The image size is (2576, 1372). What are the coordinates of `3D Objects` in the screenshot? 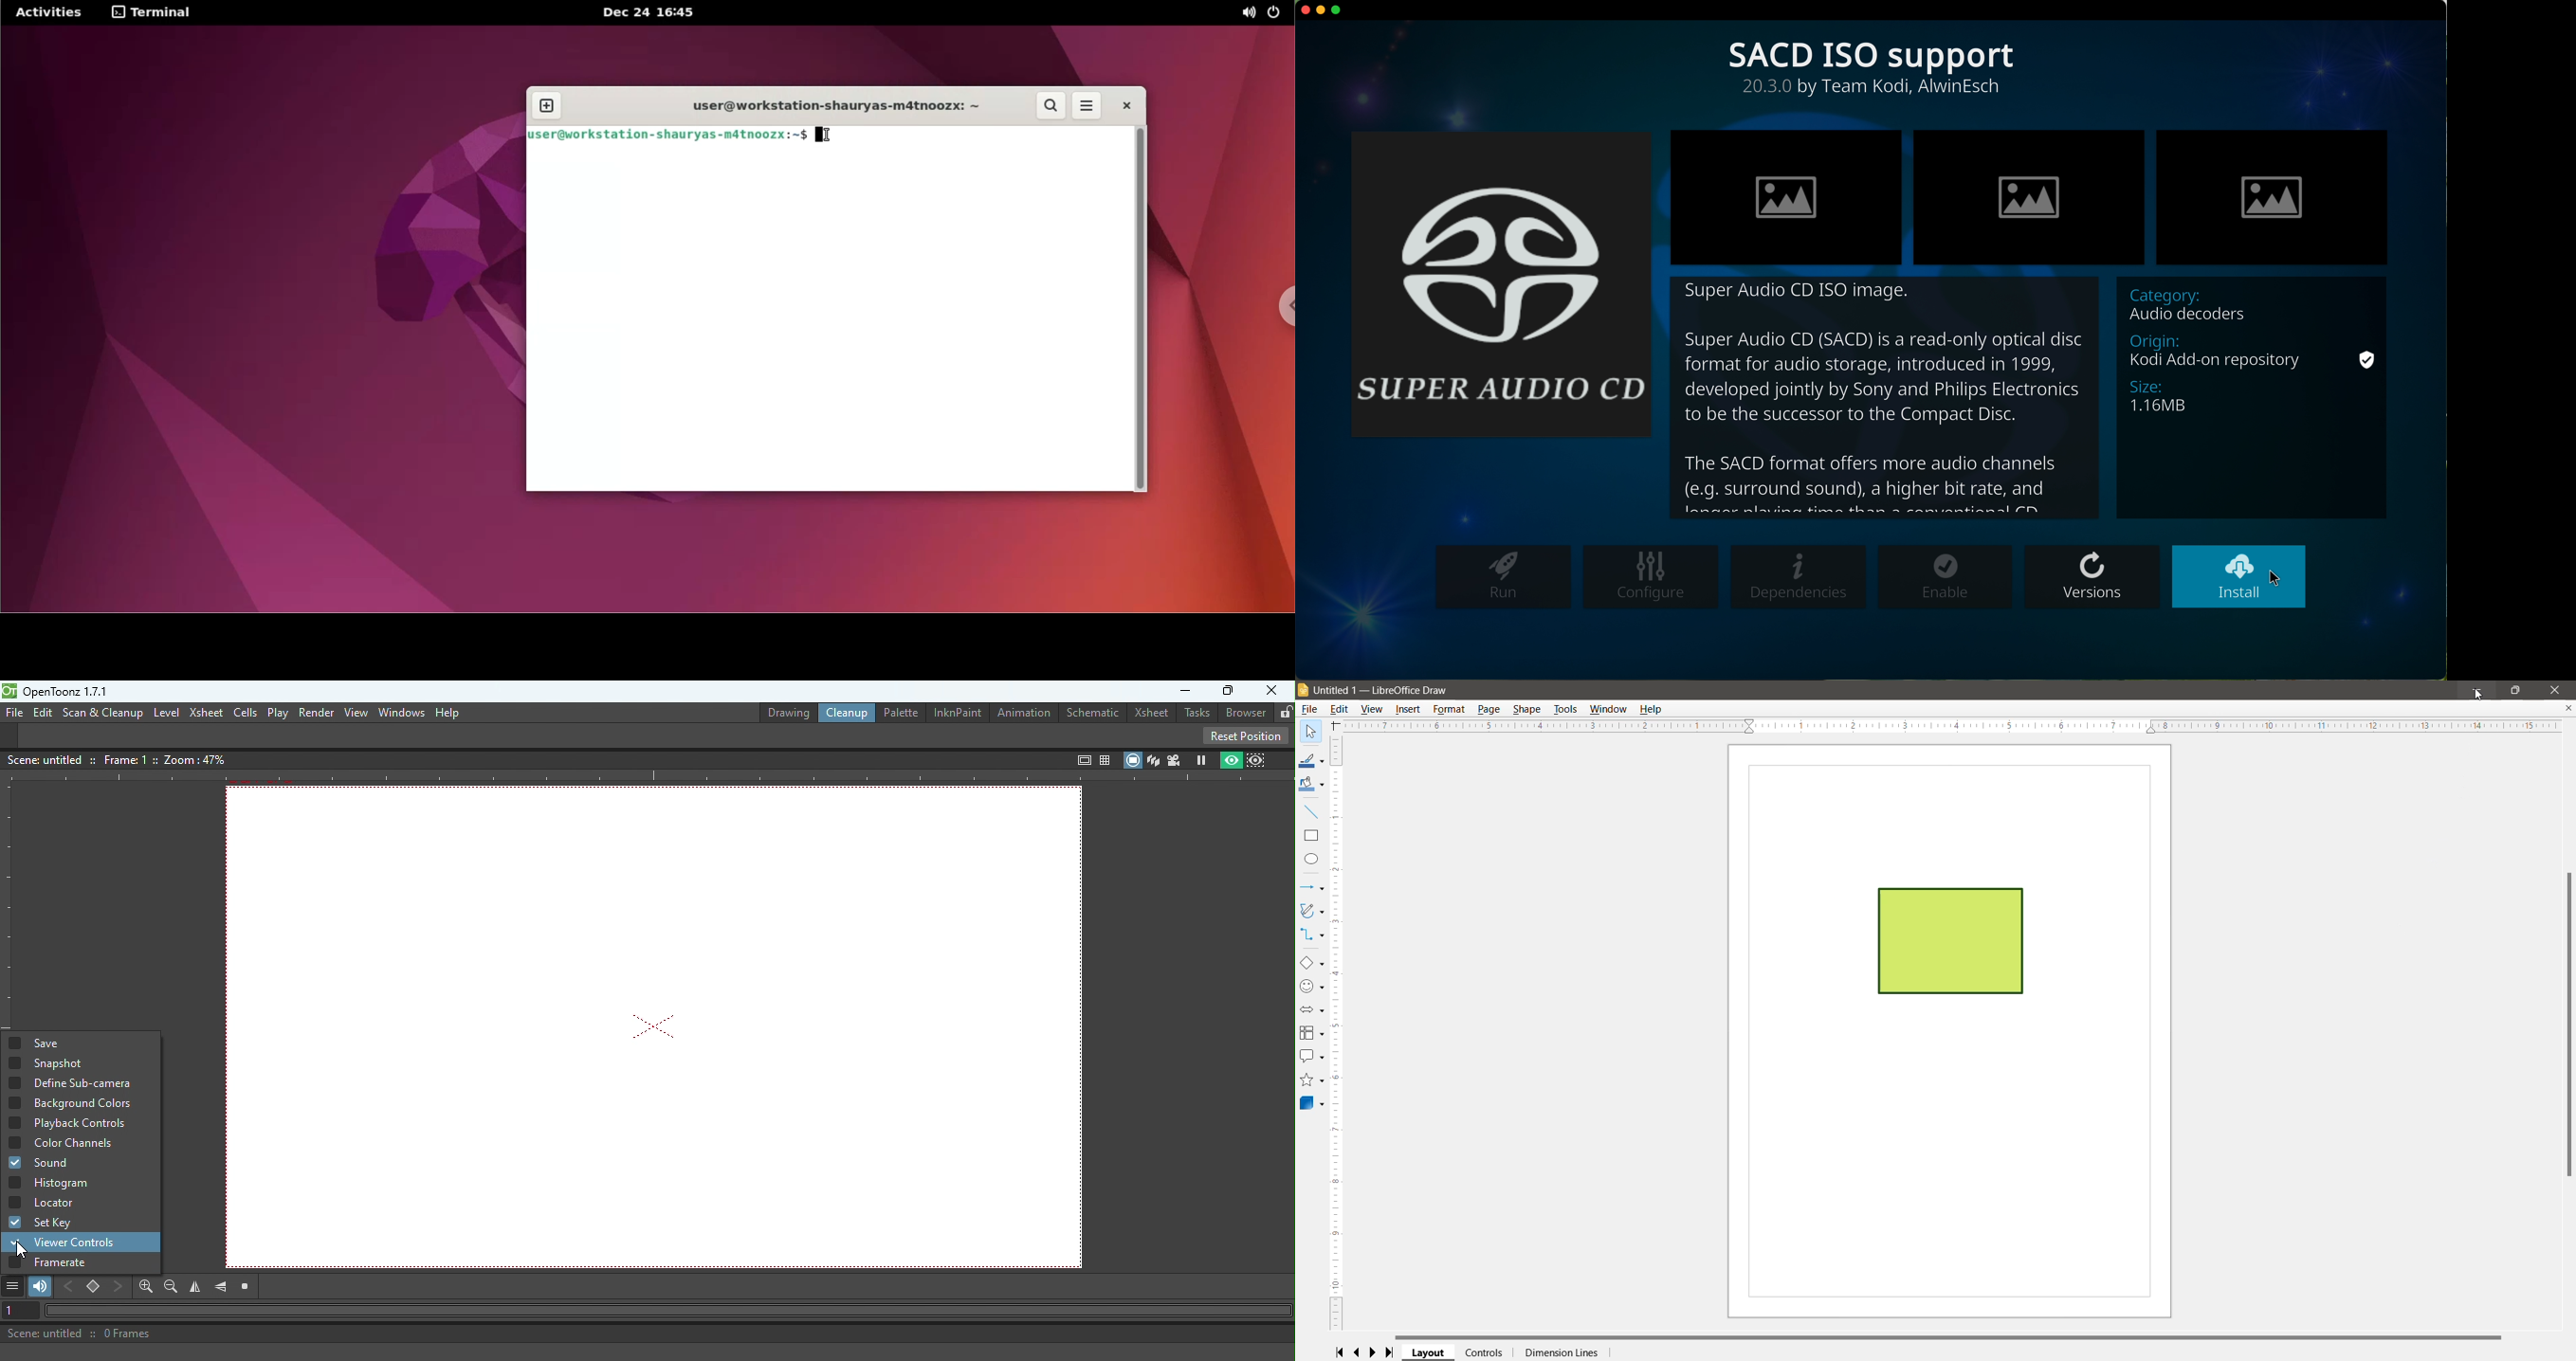 It's located at (1311, 1104).